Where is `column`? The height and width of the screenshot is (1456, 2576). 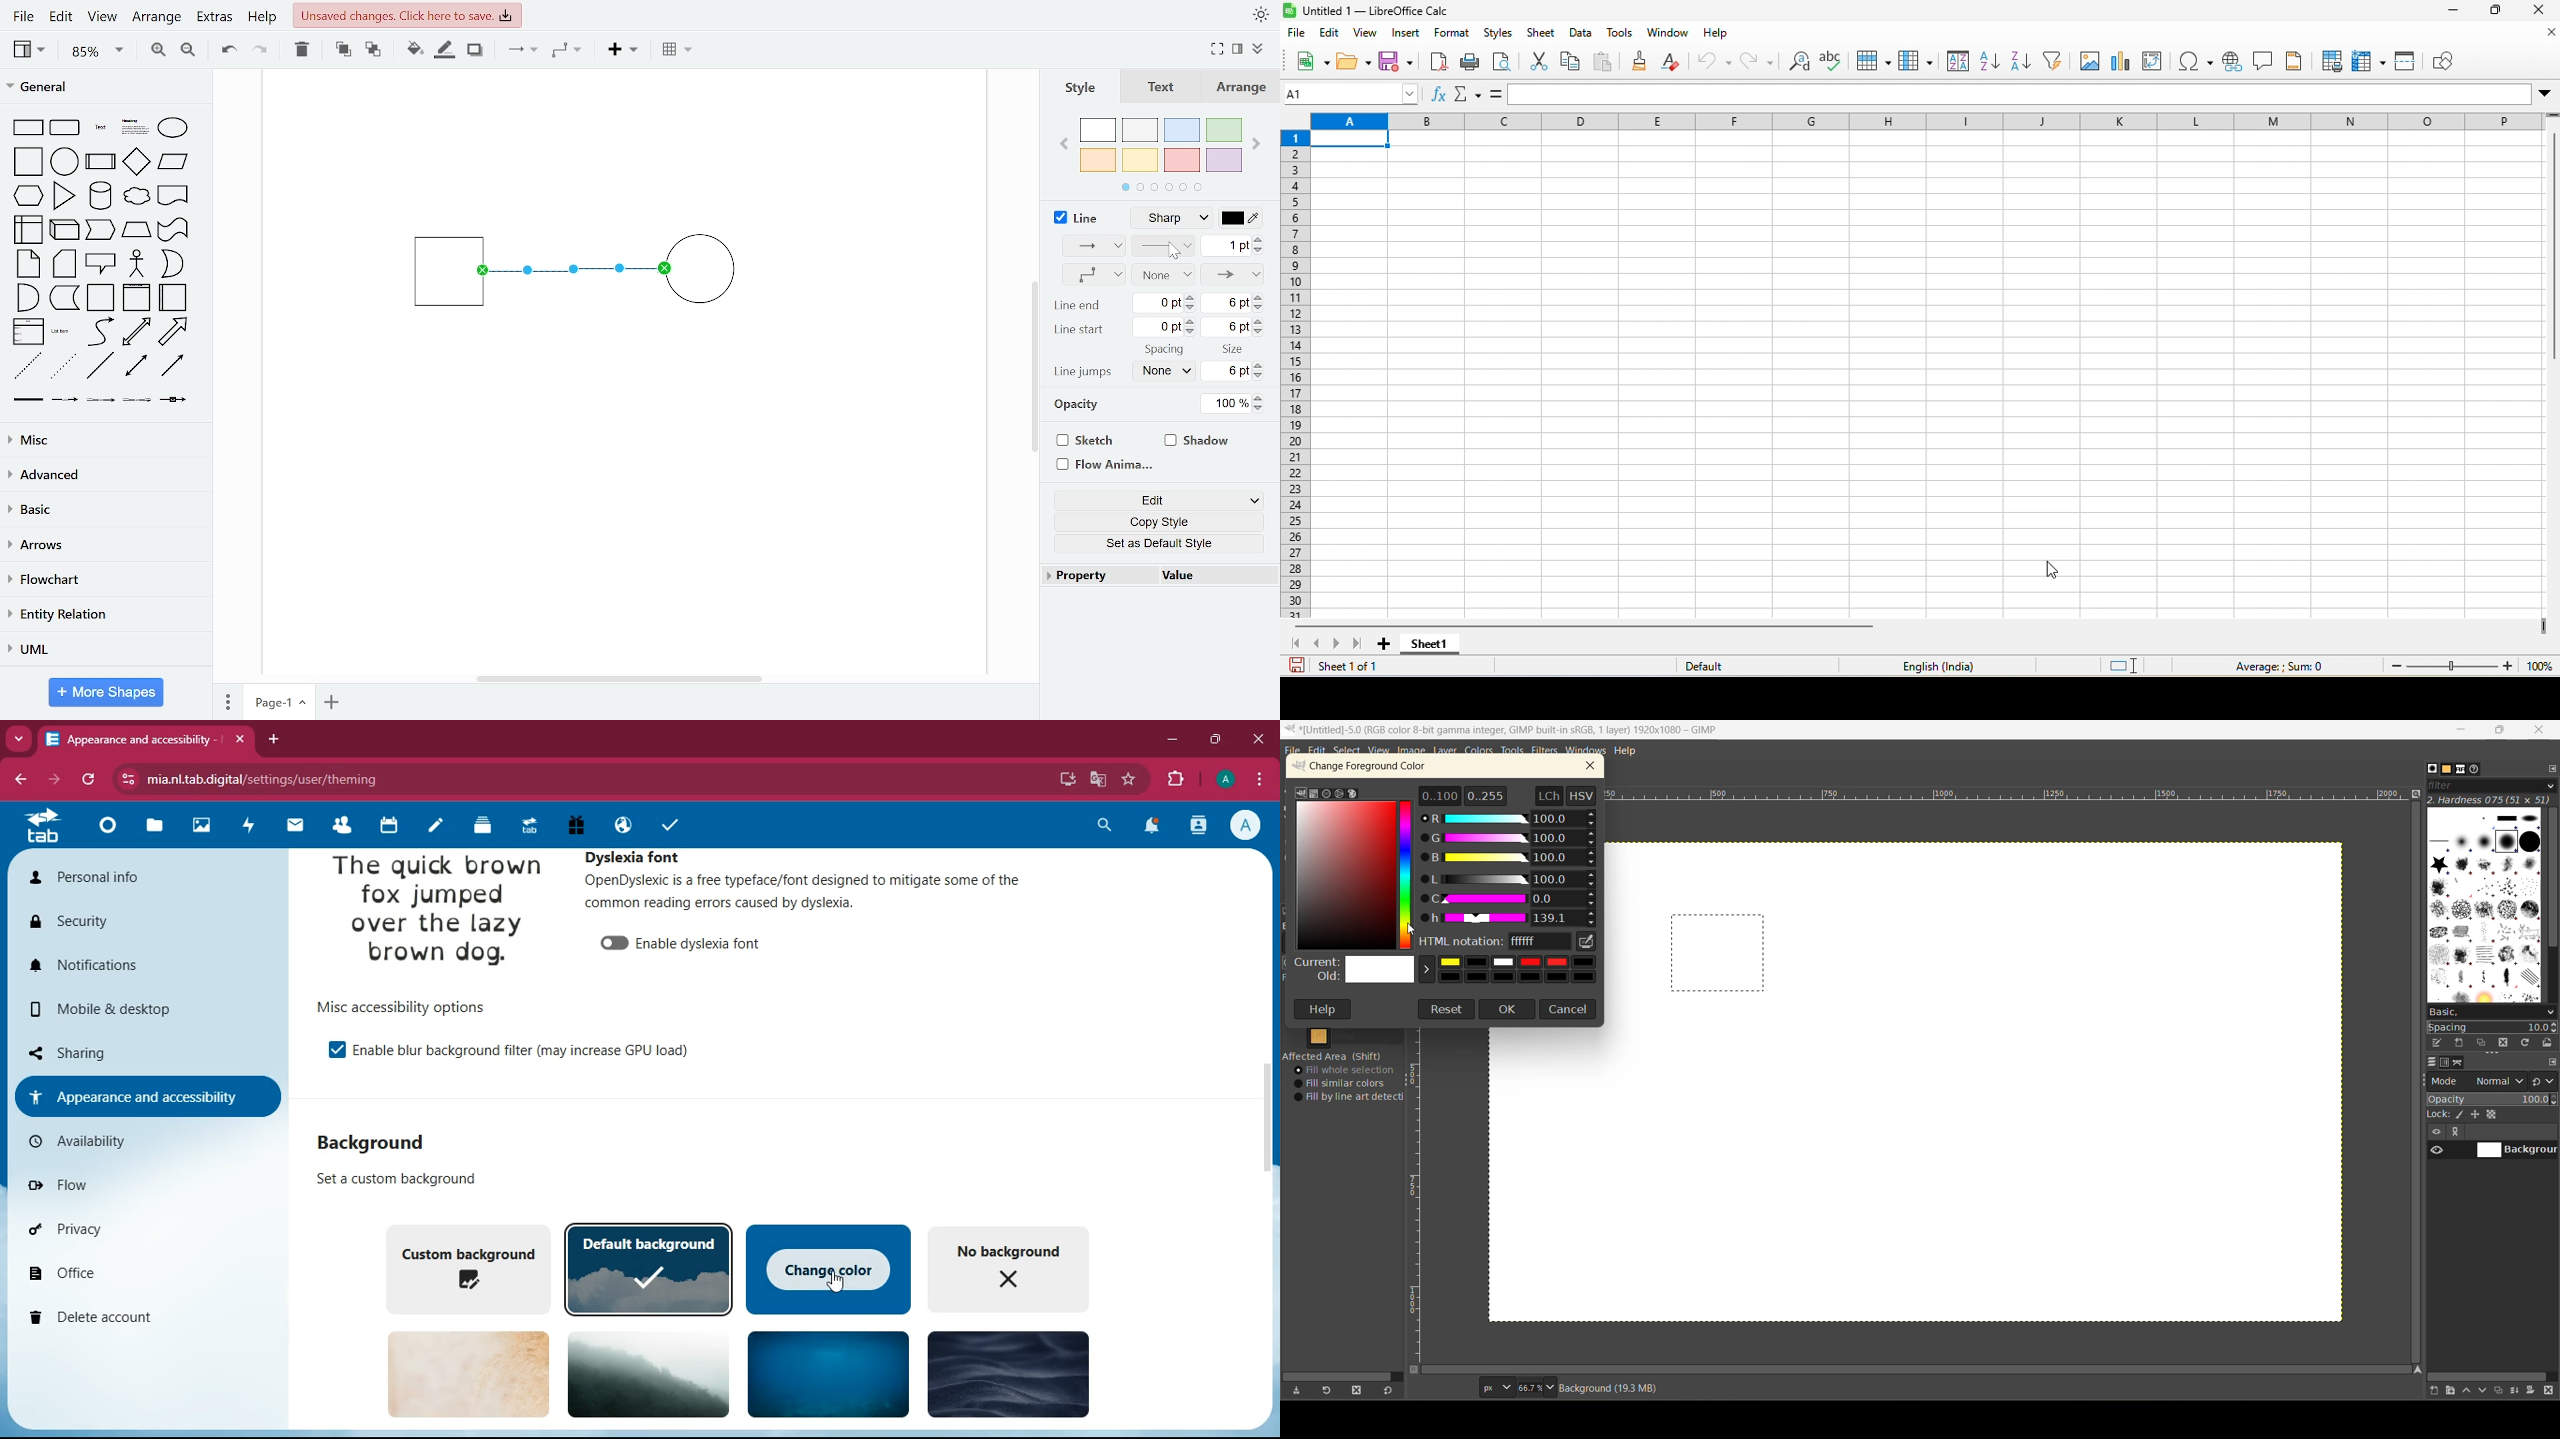
column is located at coordinates (1918, 61).